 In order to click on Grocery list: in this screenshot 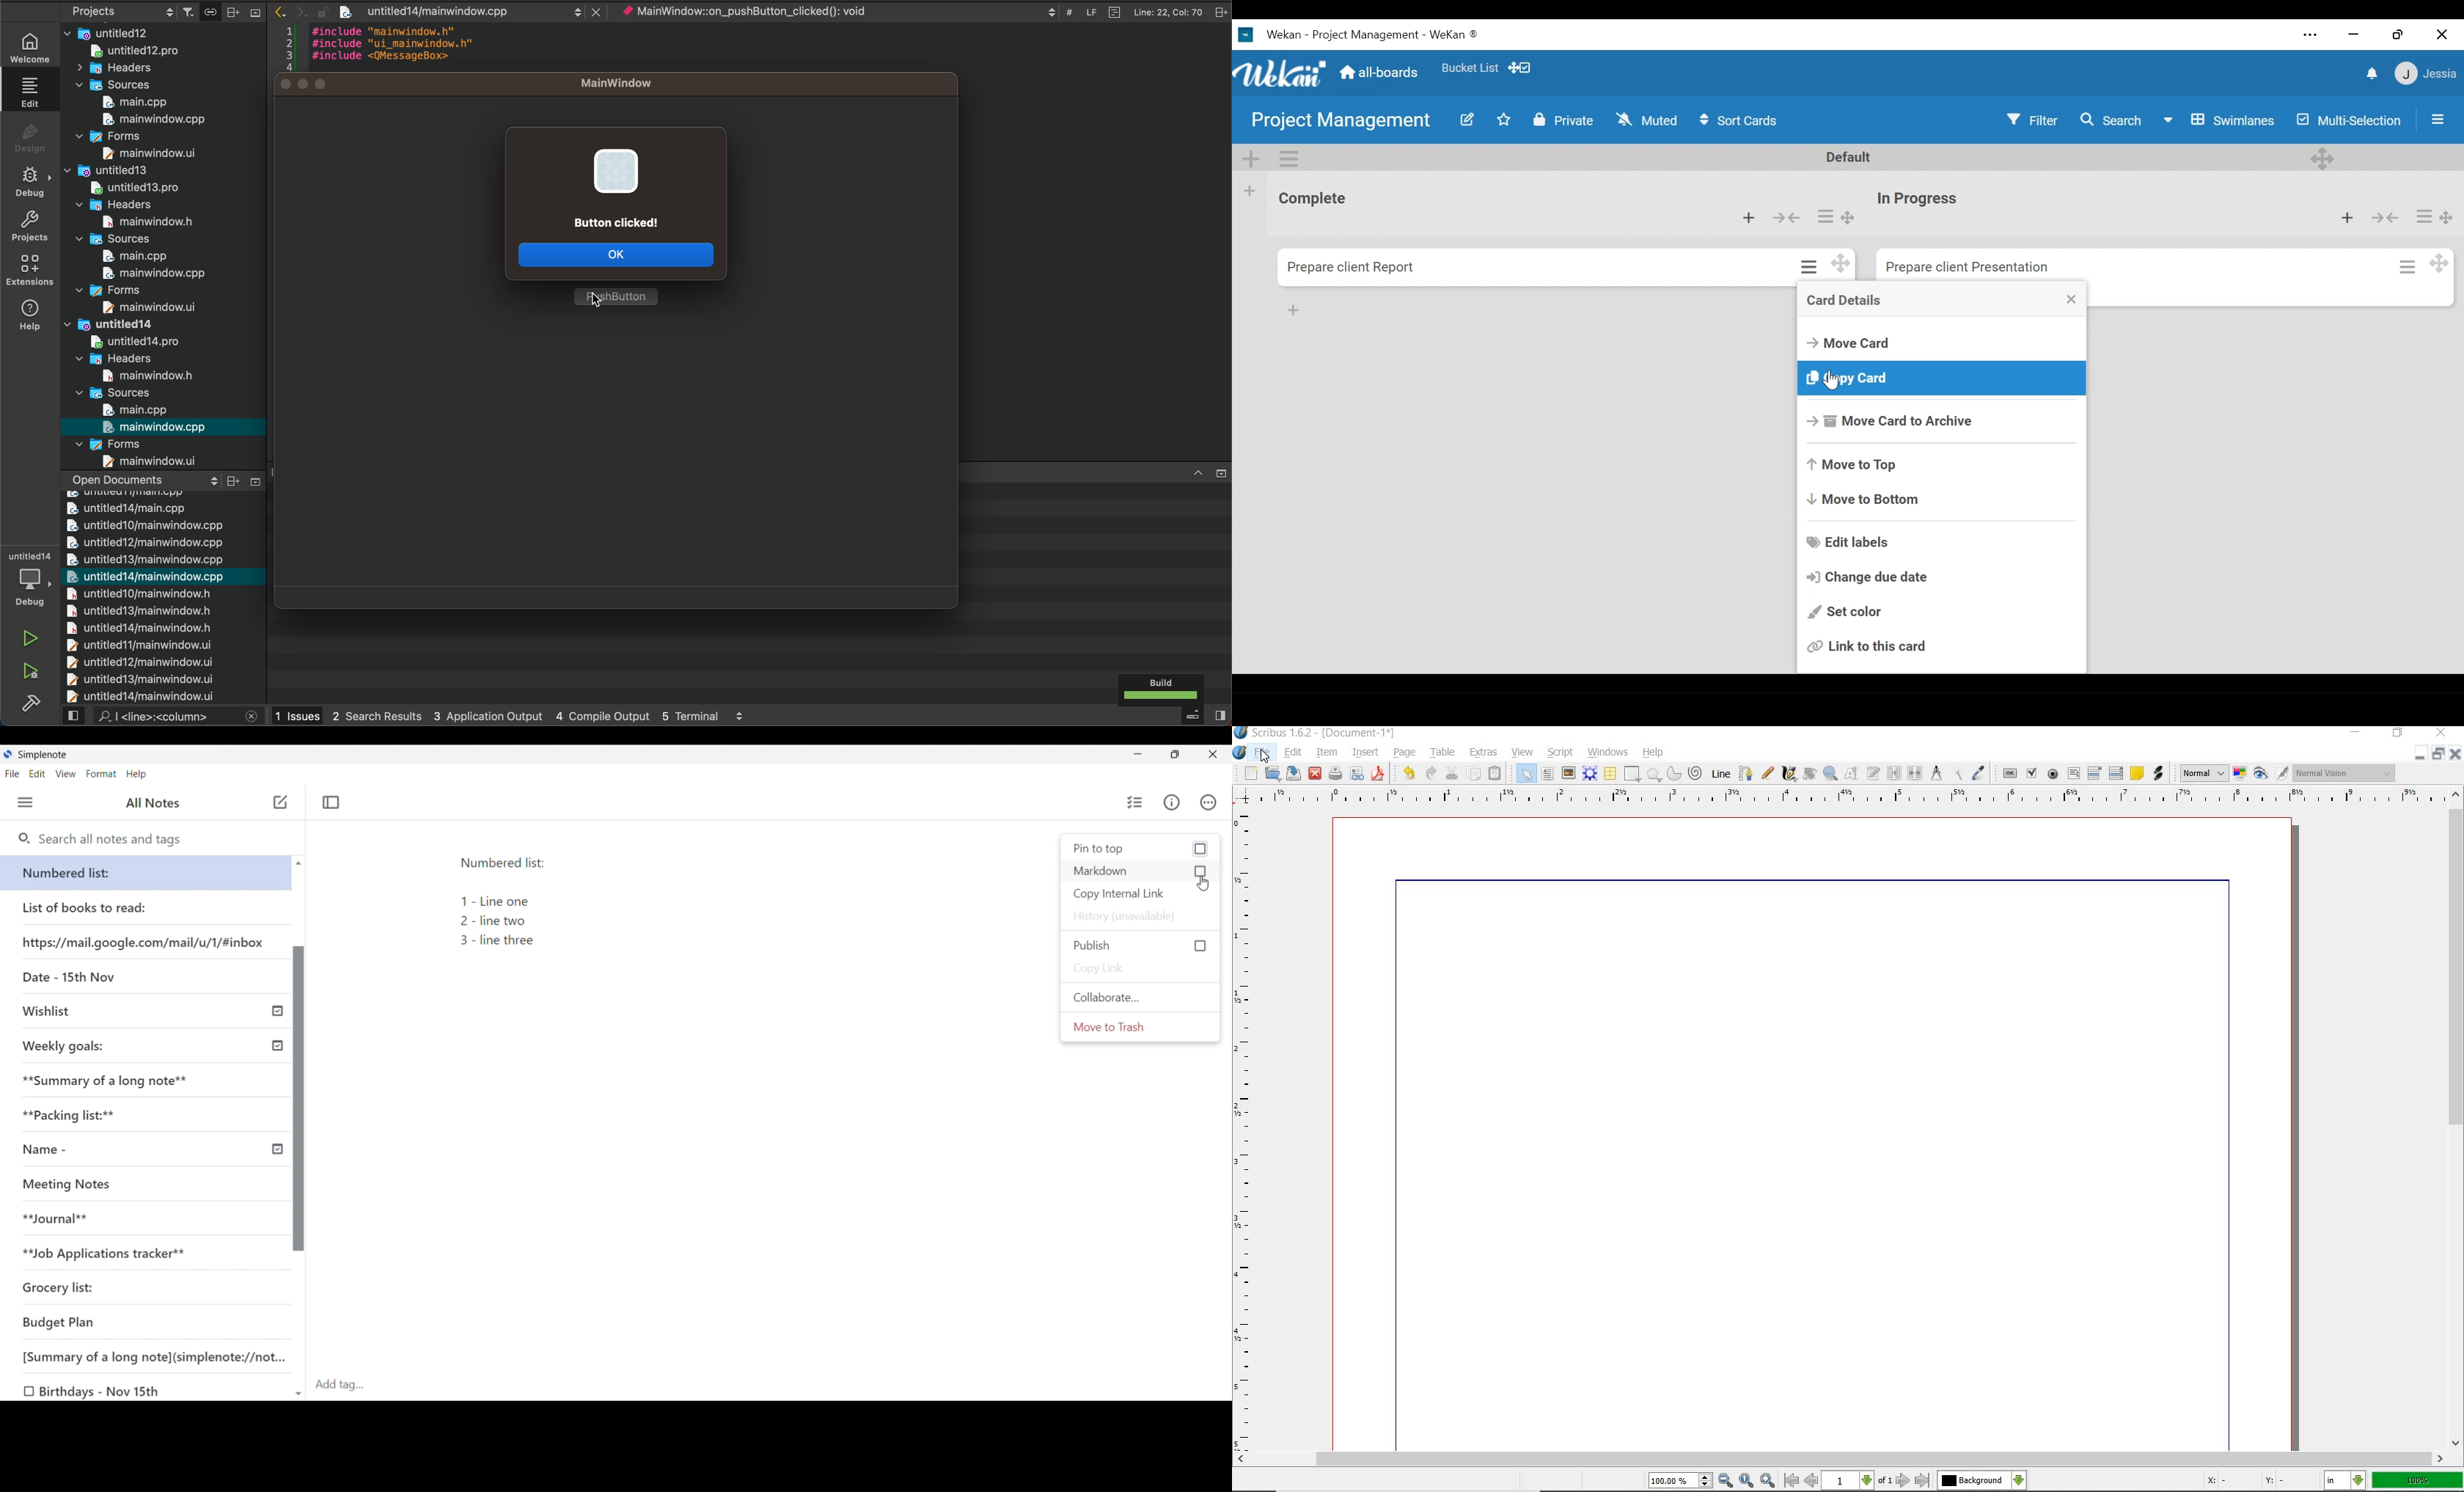, I will do `click(74, 1291)`.